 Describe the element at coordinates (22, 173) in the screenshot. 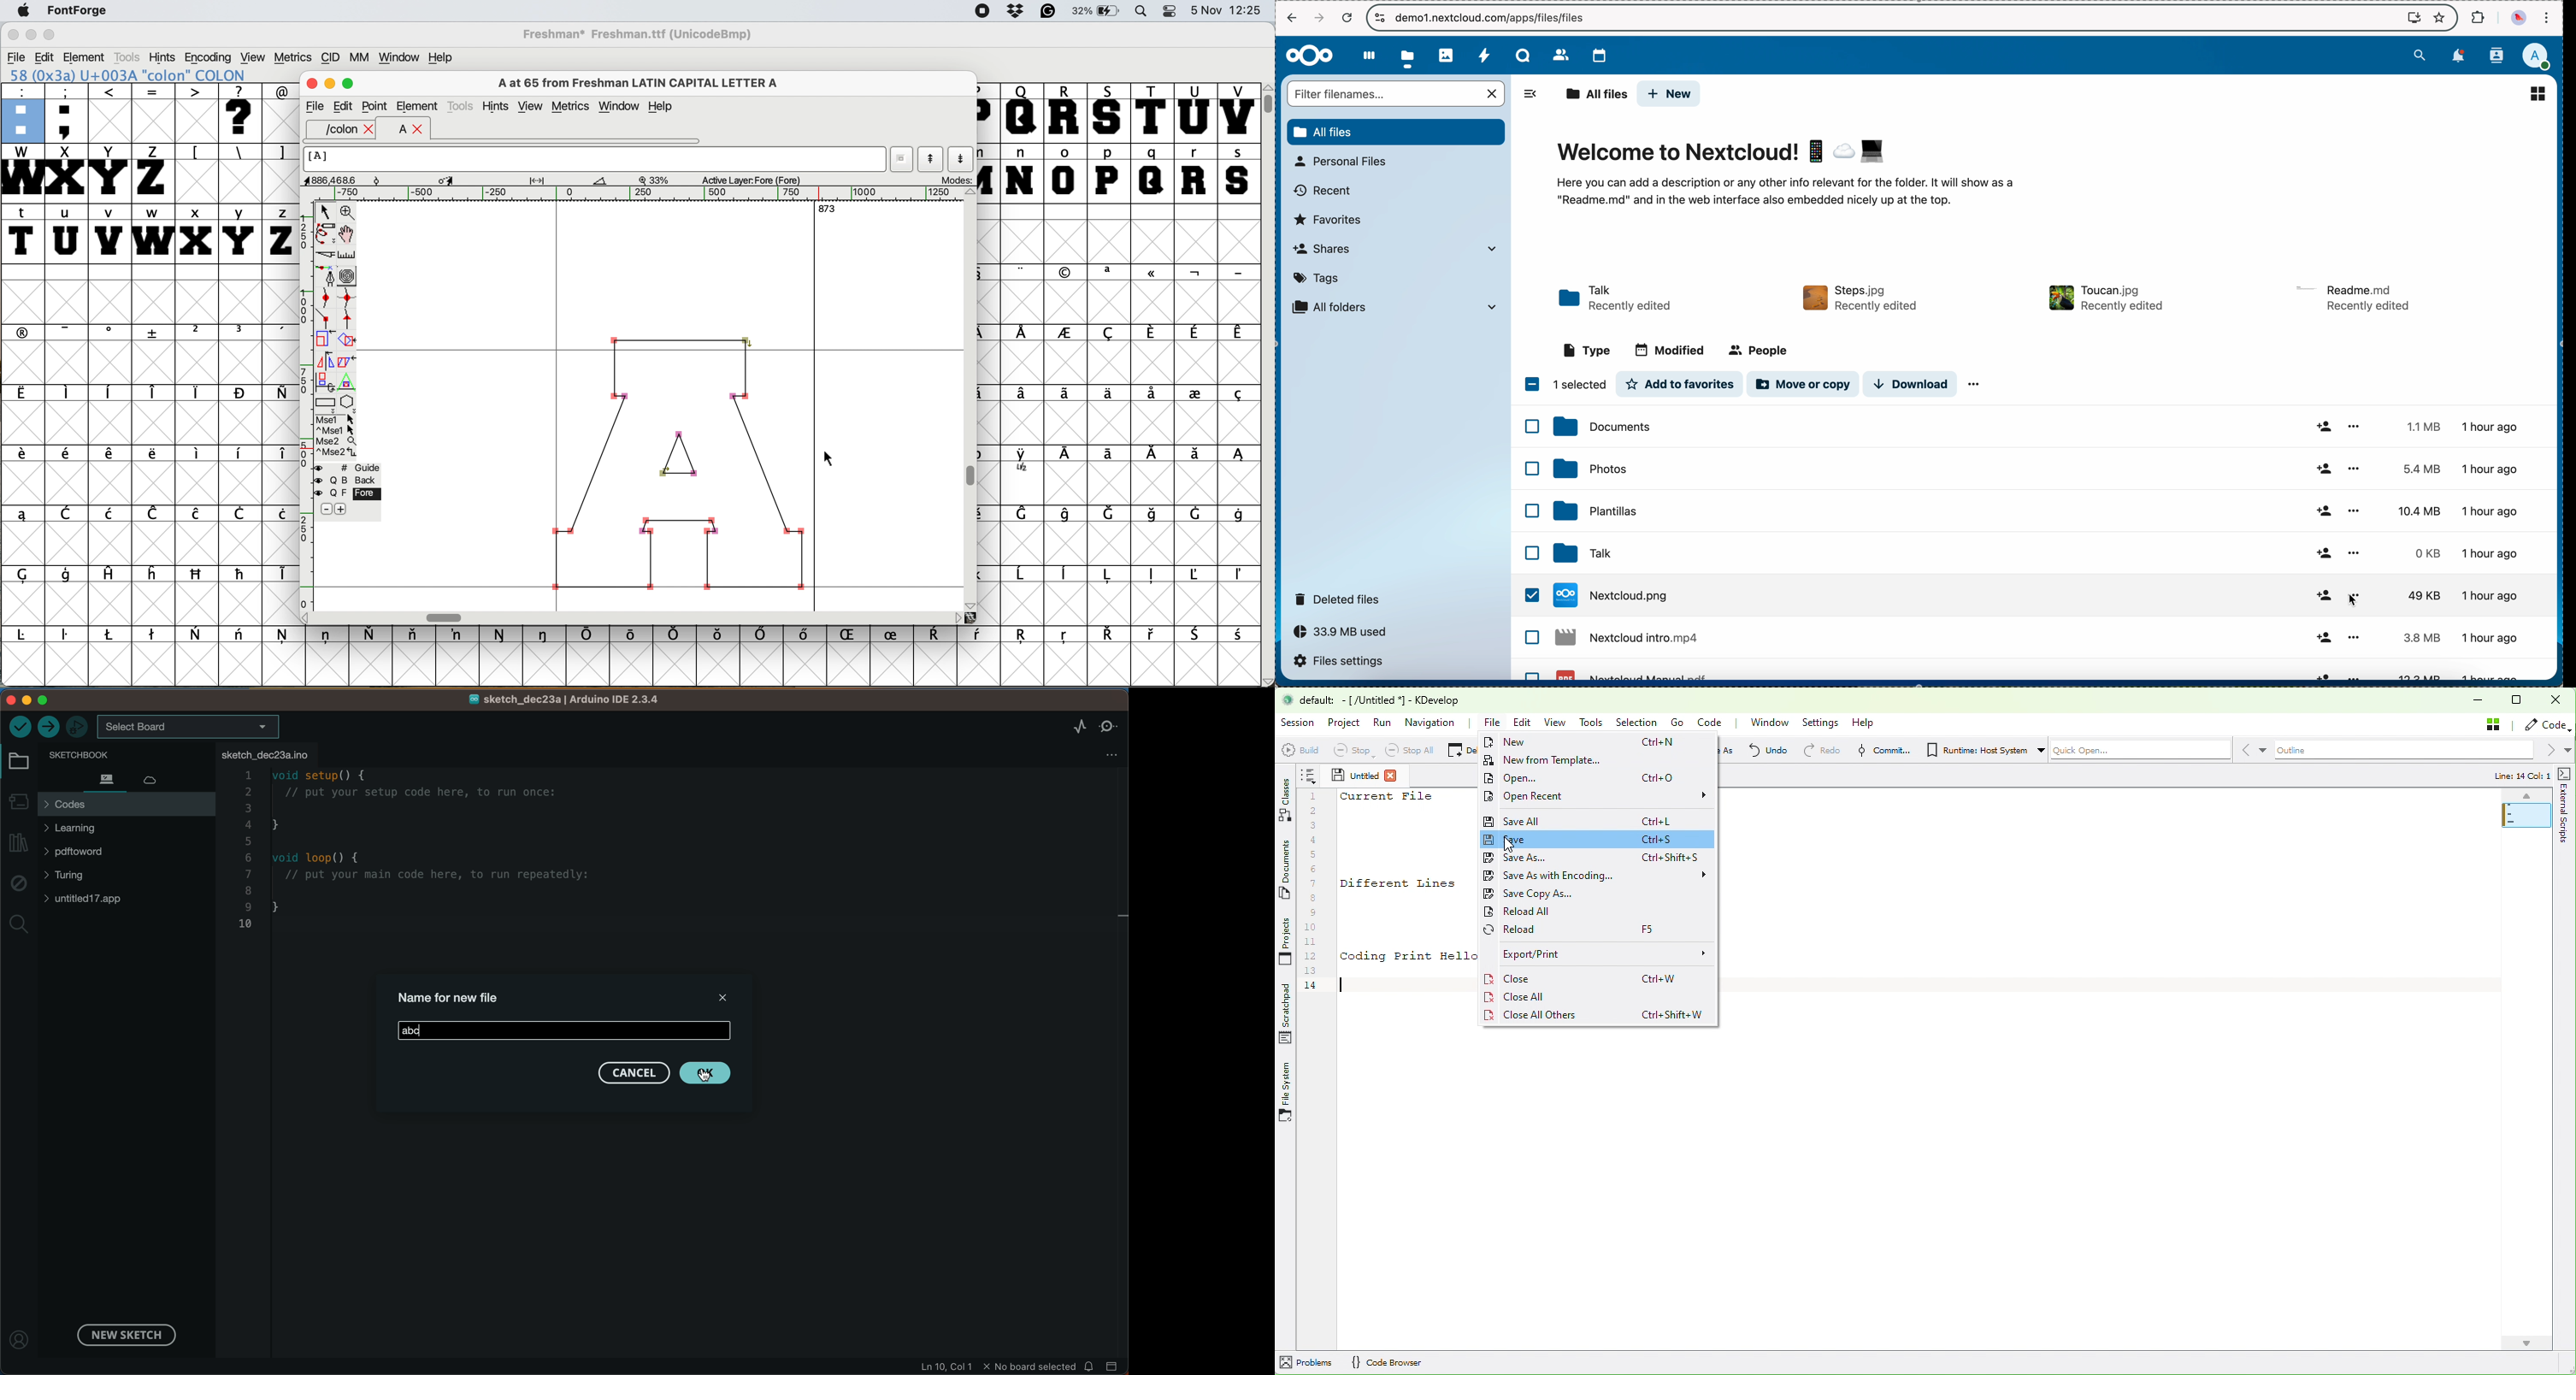

I see `W` at that location.